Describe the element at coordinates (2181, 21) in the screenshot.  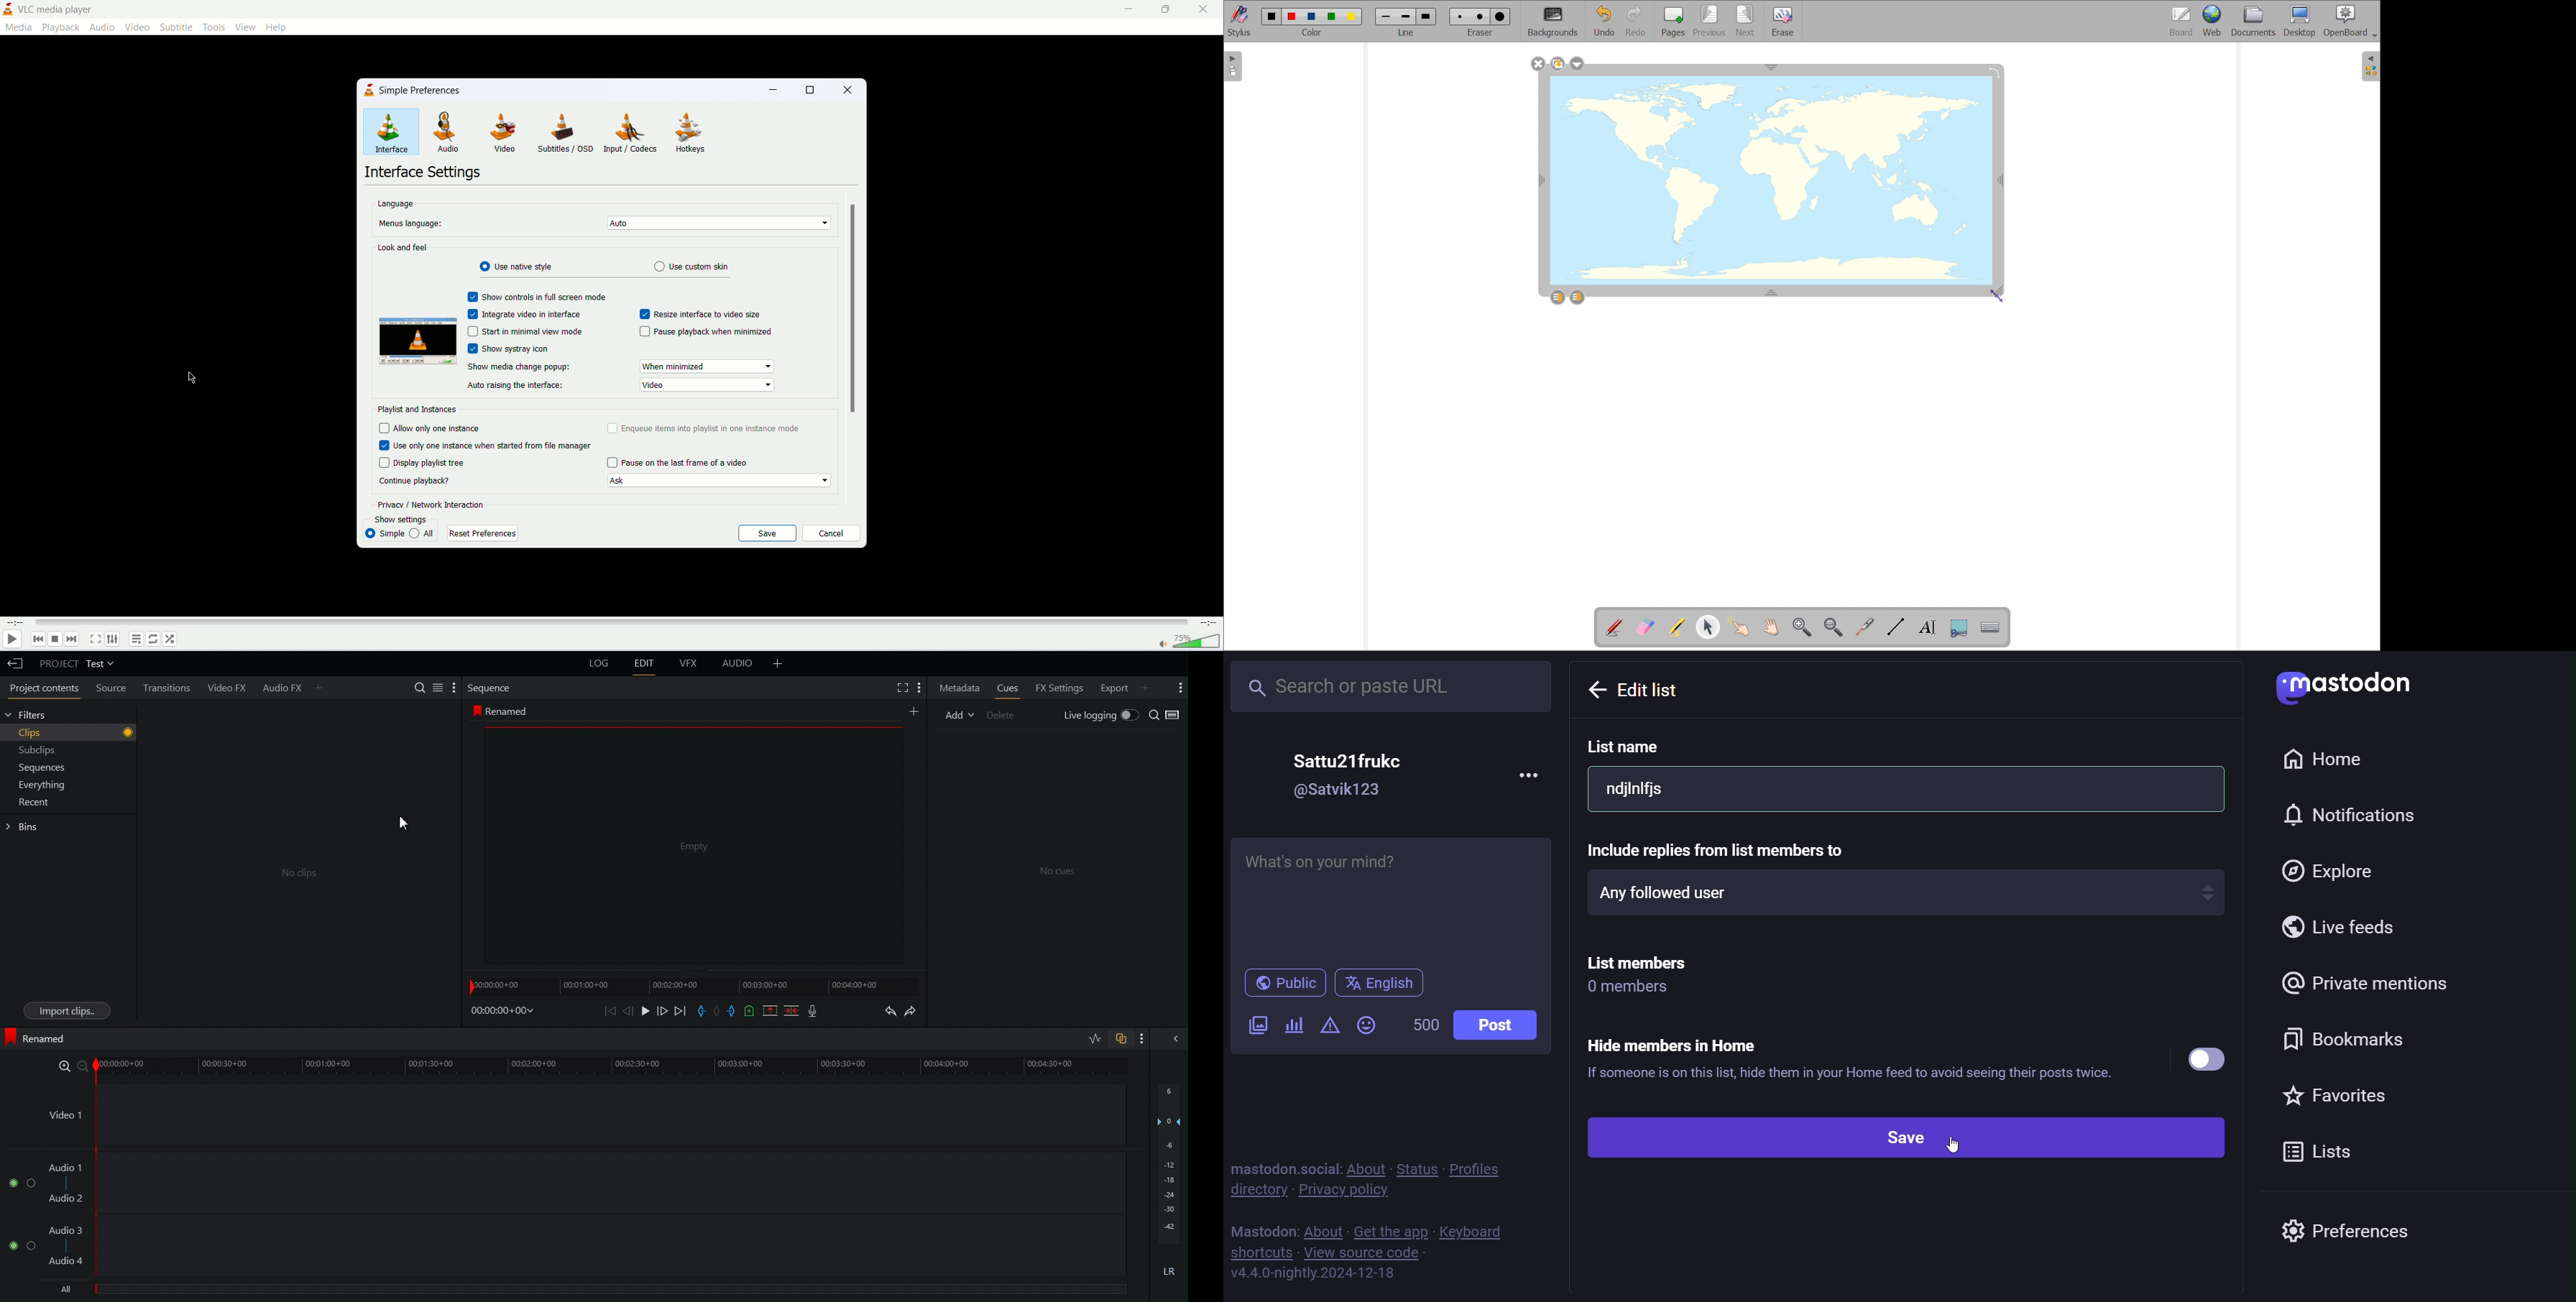
I see `board` at that location.